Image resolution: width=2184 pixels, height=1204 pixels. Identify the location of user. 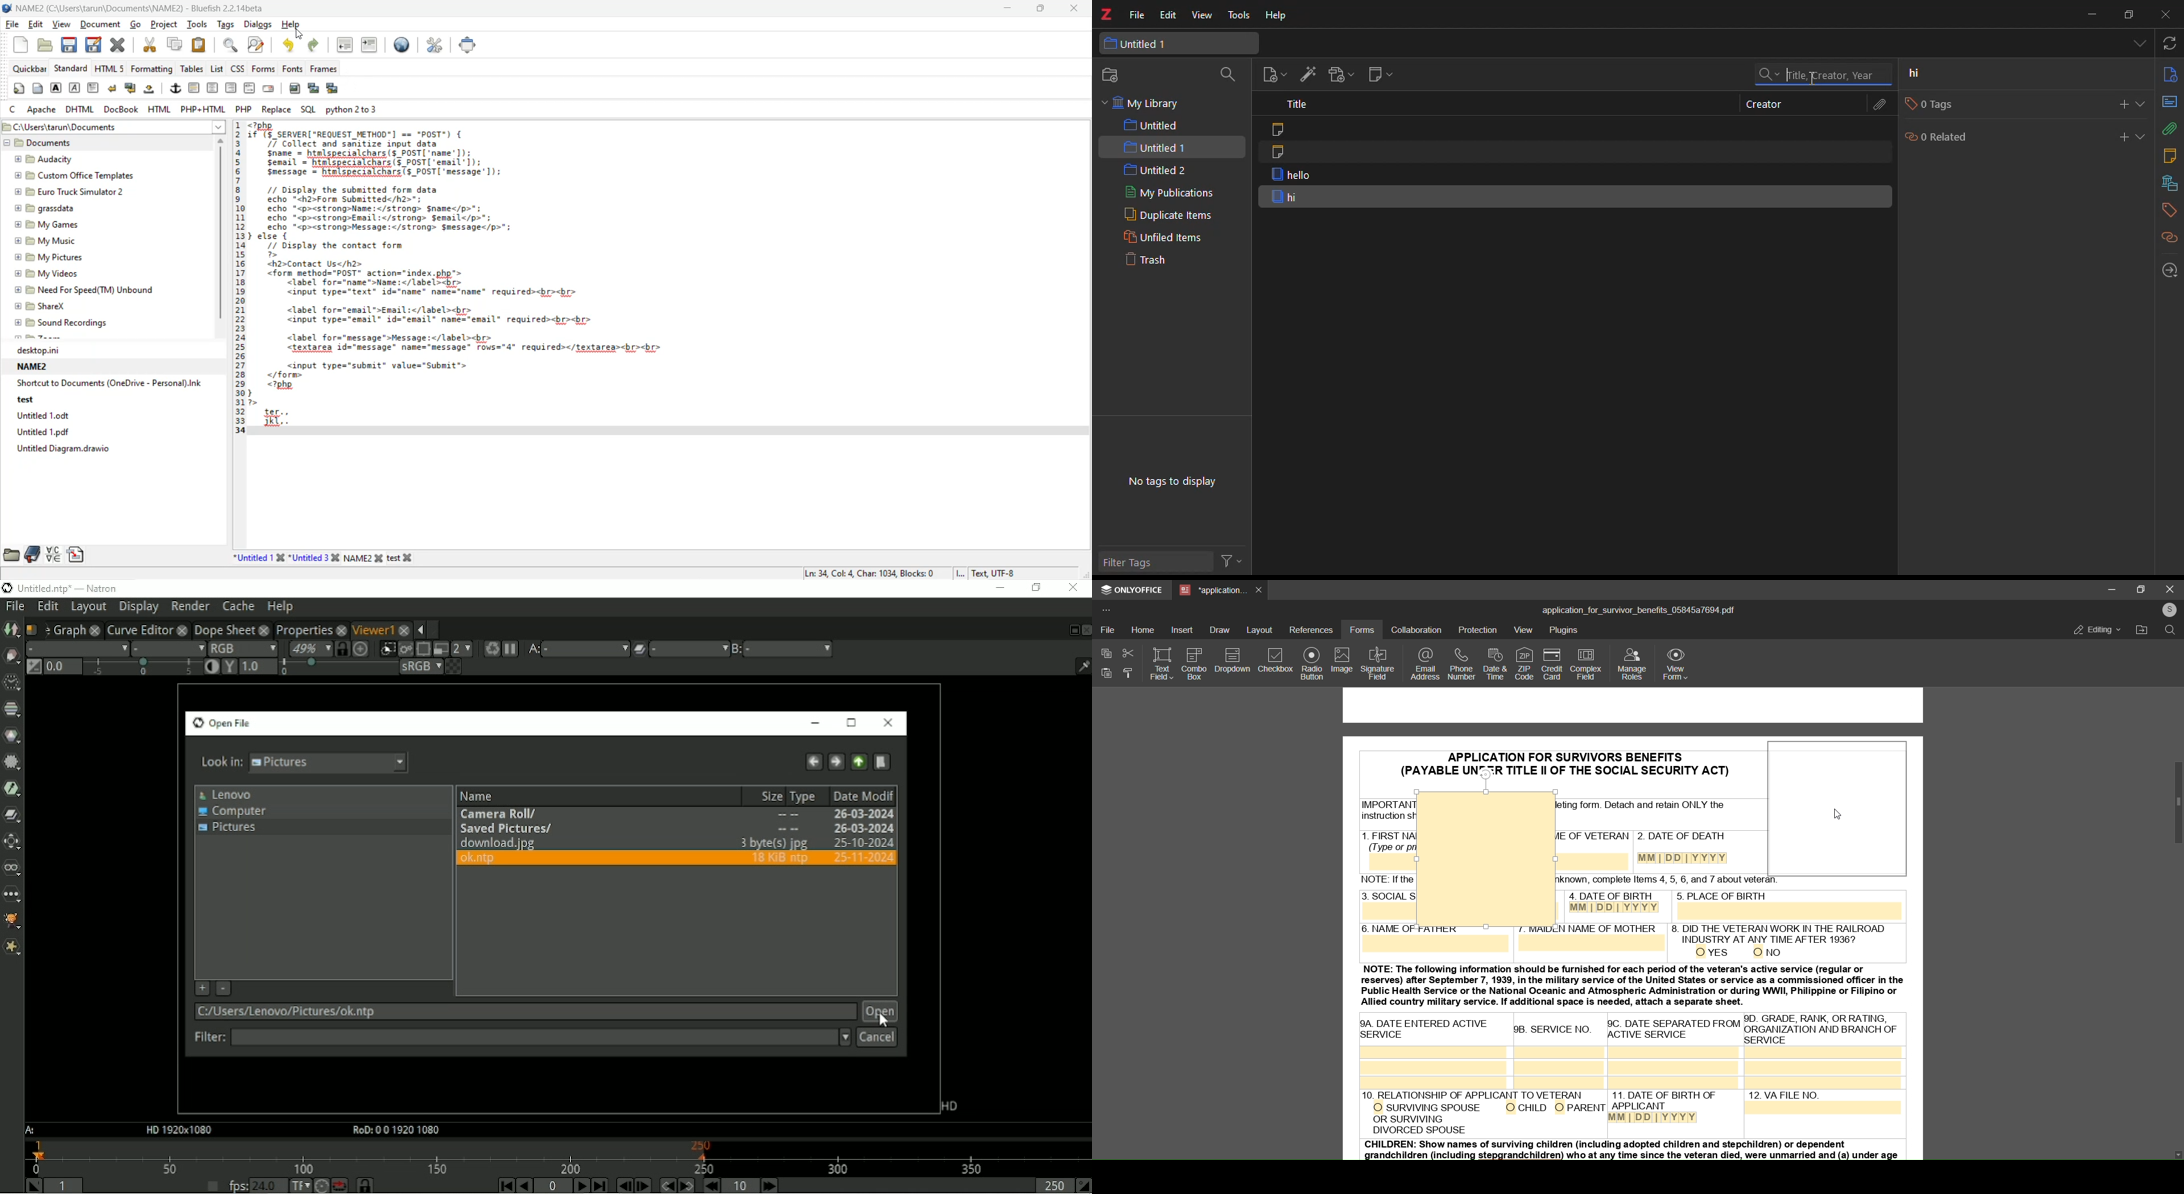
(2168, 610).